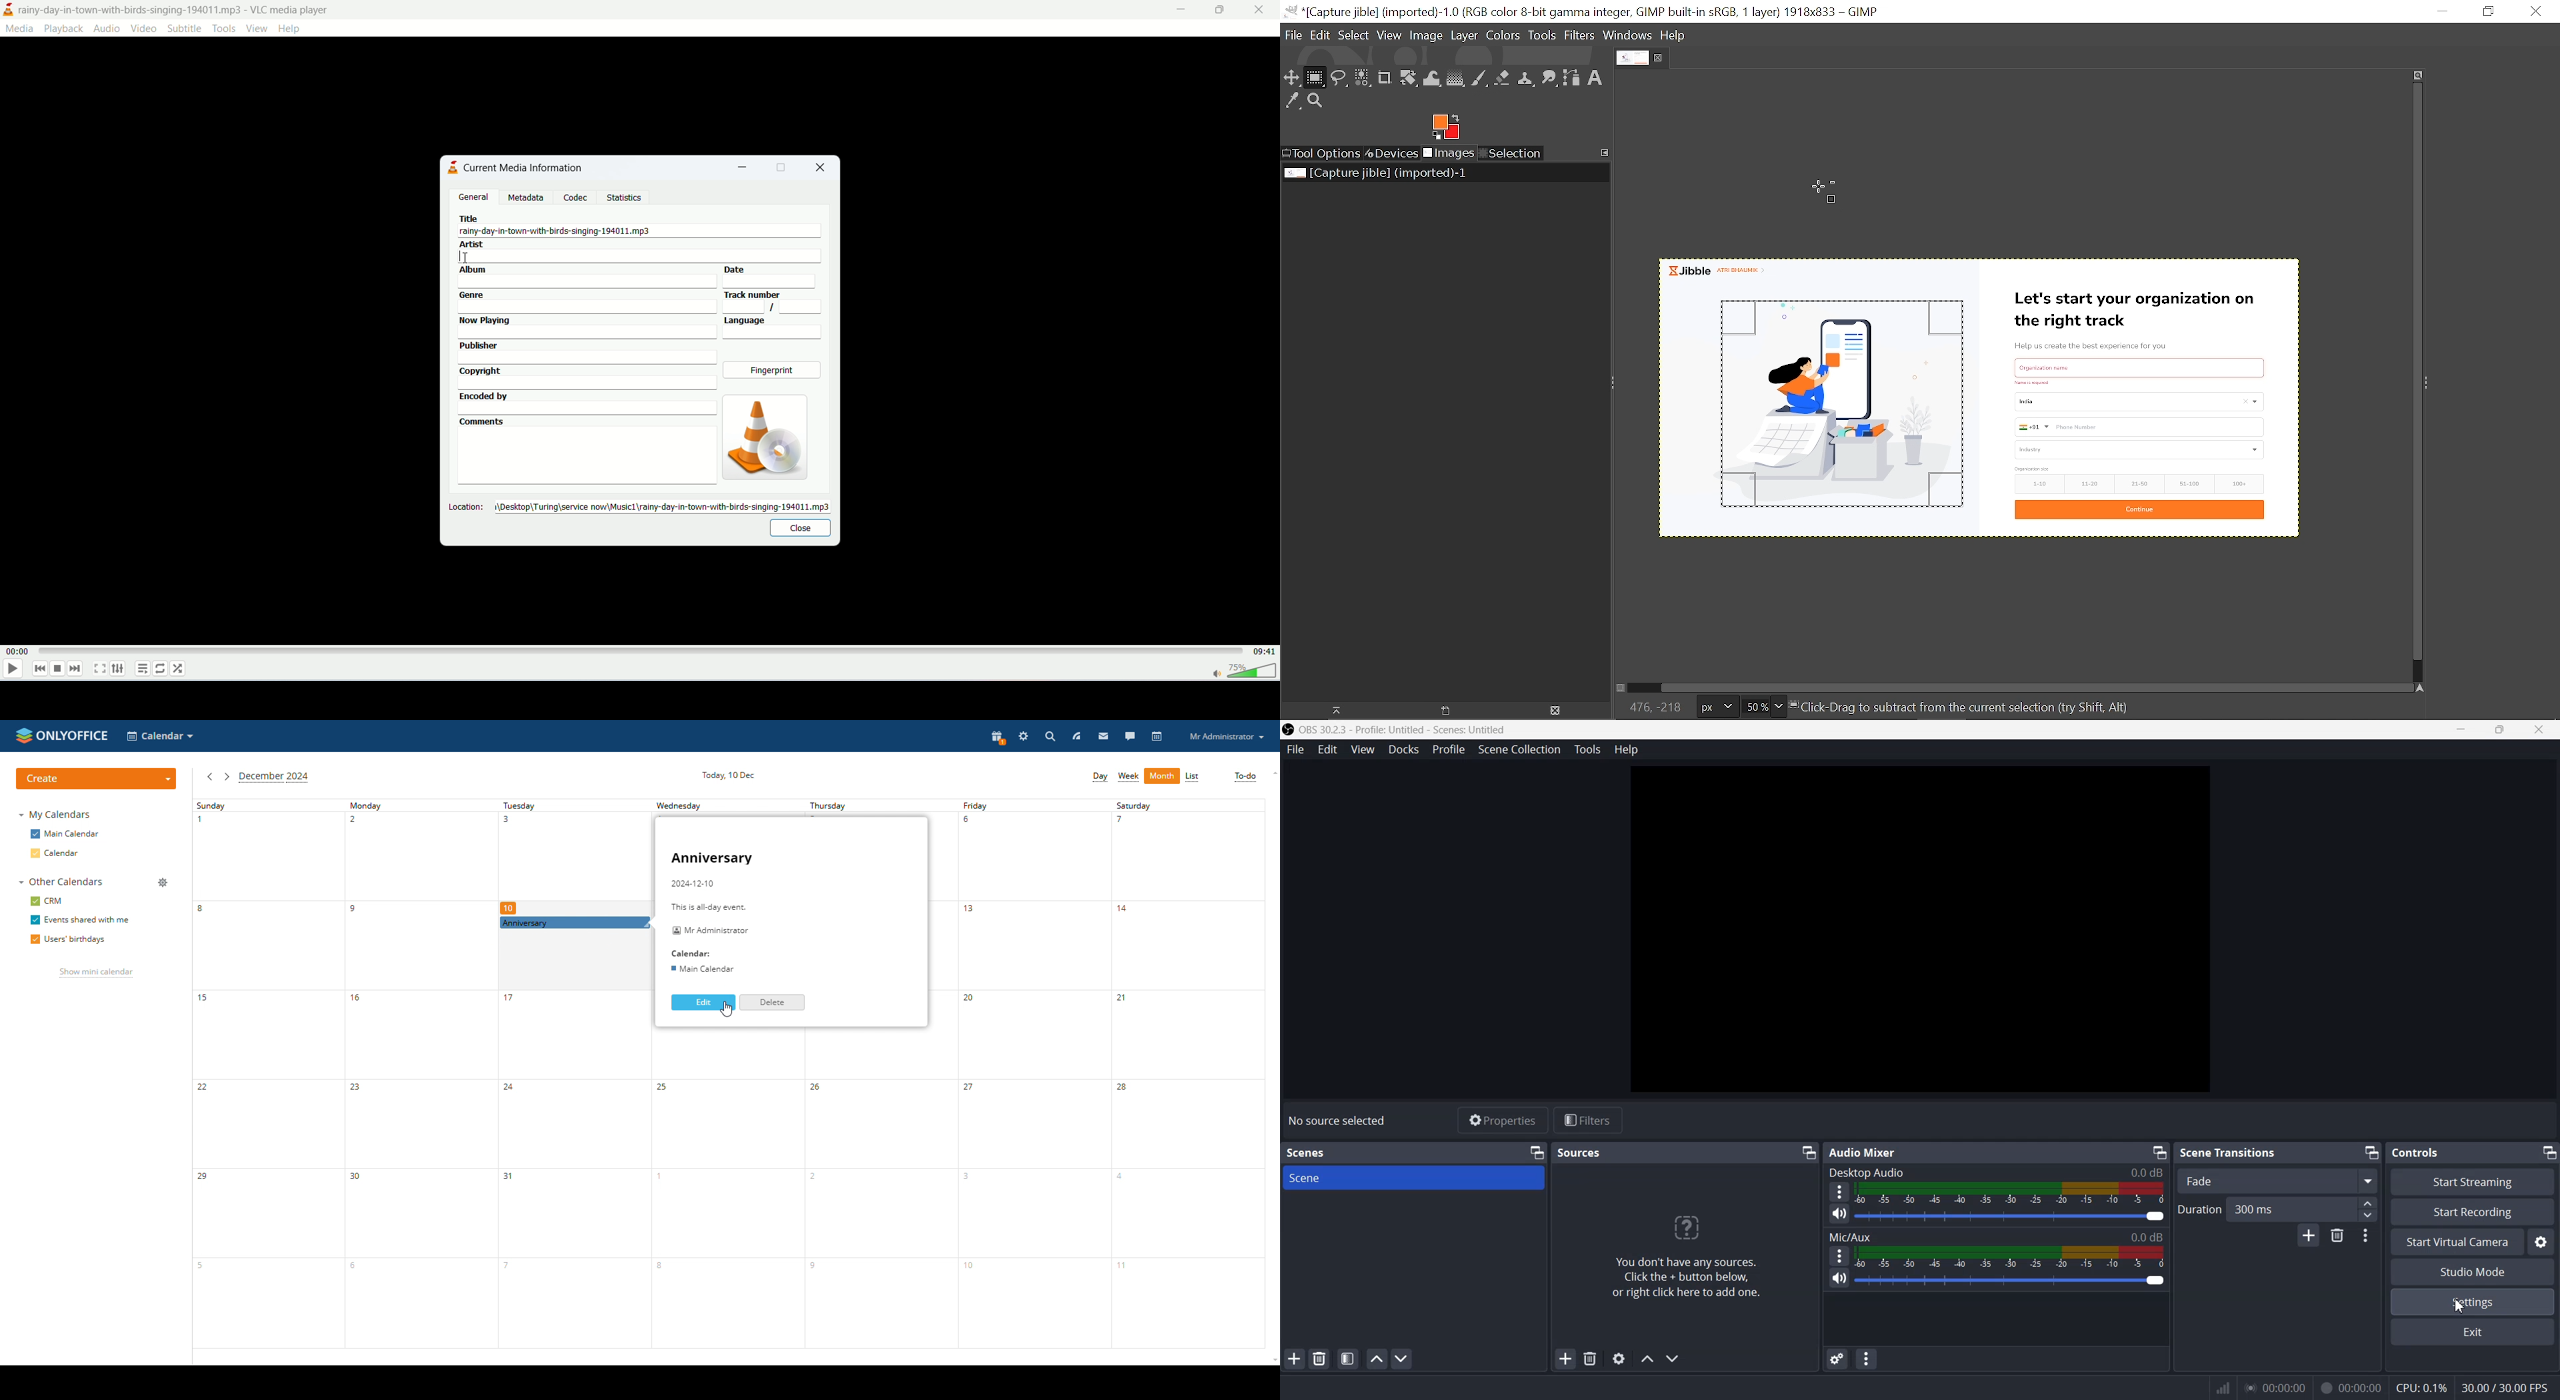  I want to click on Mix/Aux 0.0 dB, so click(1996, 1235).